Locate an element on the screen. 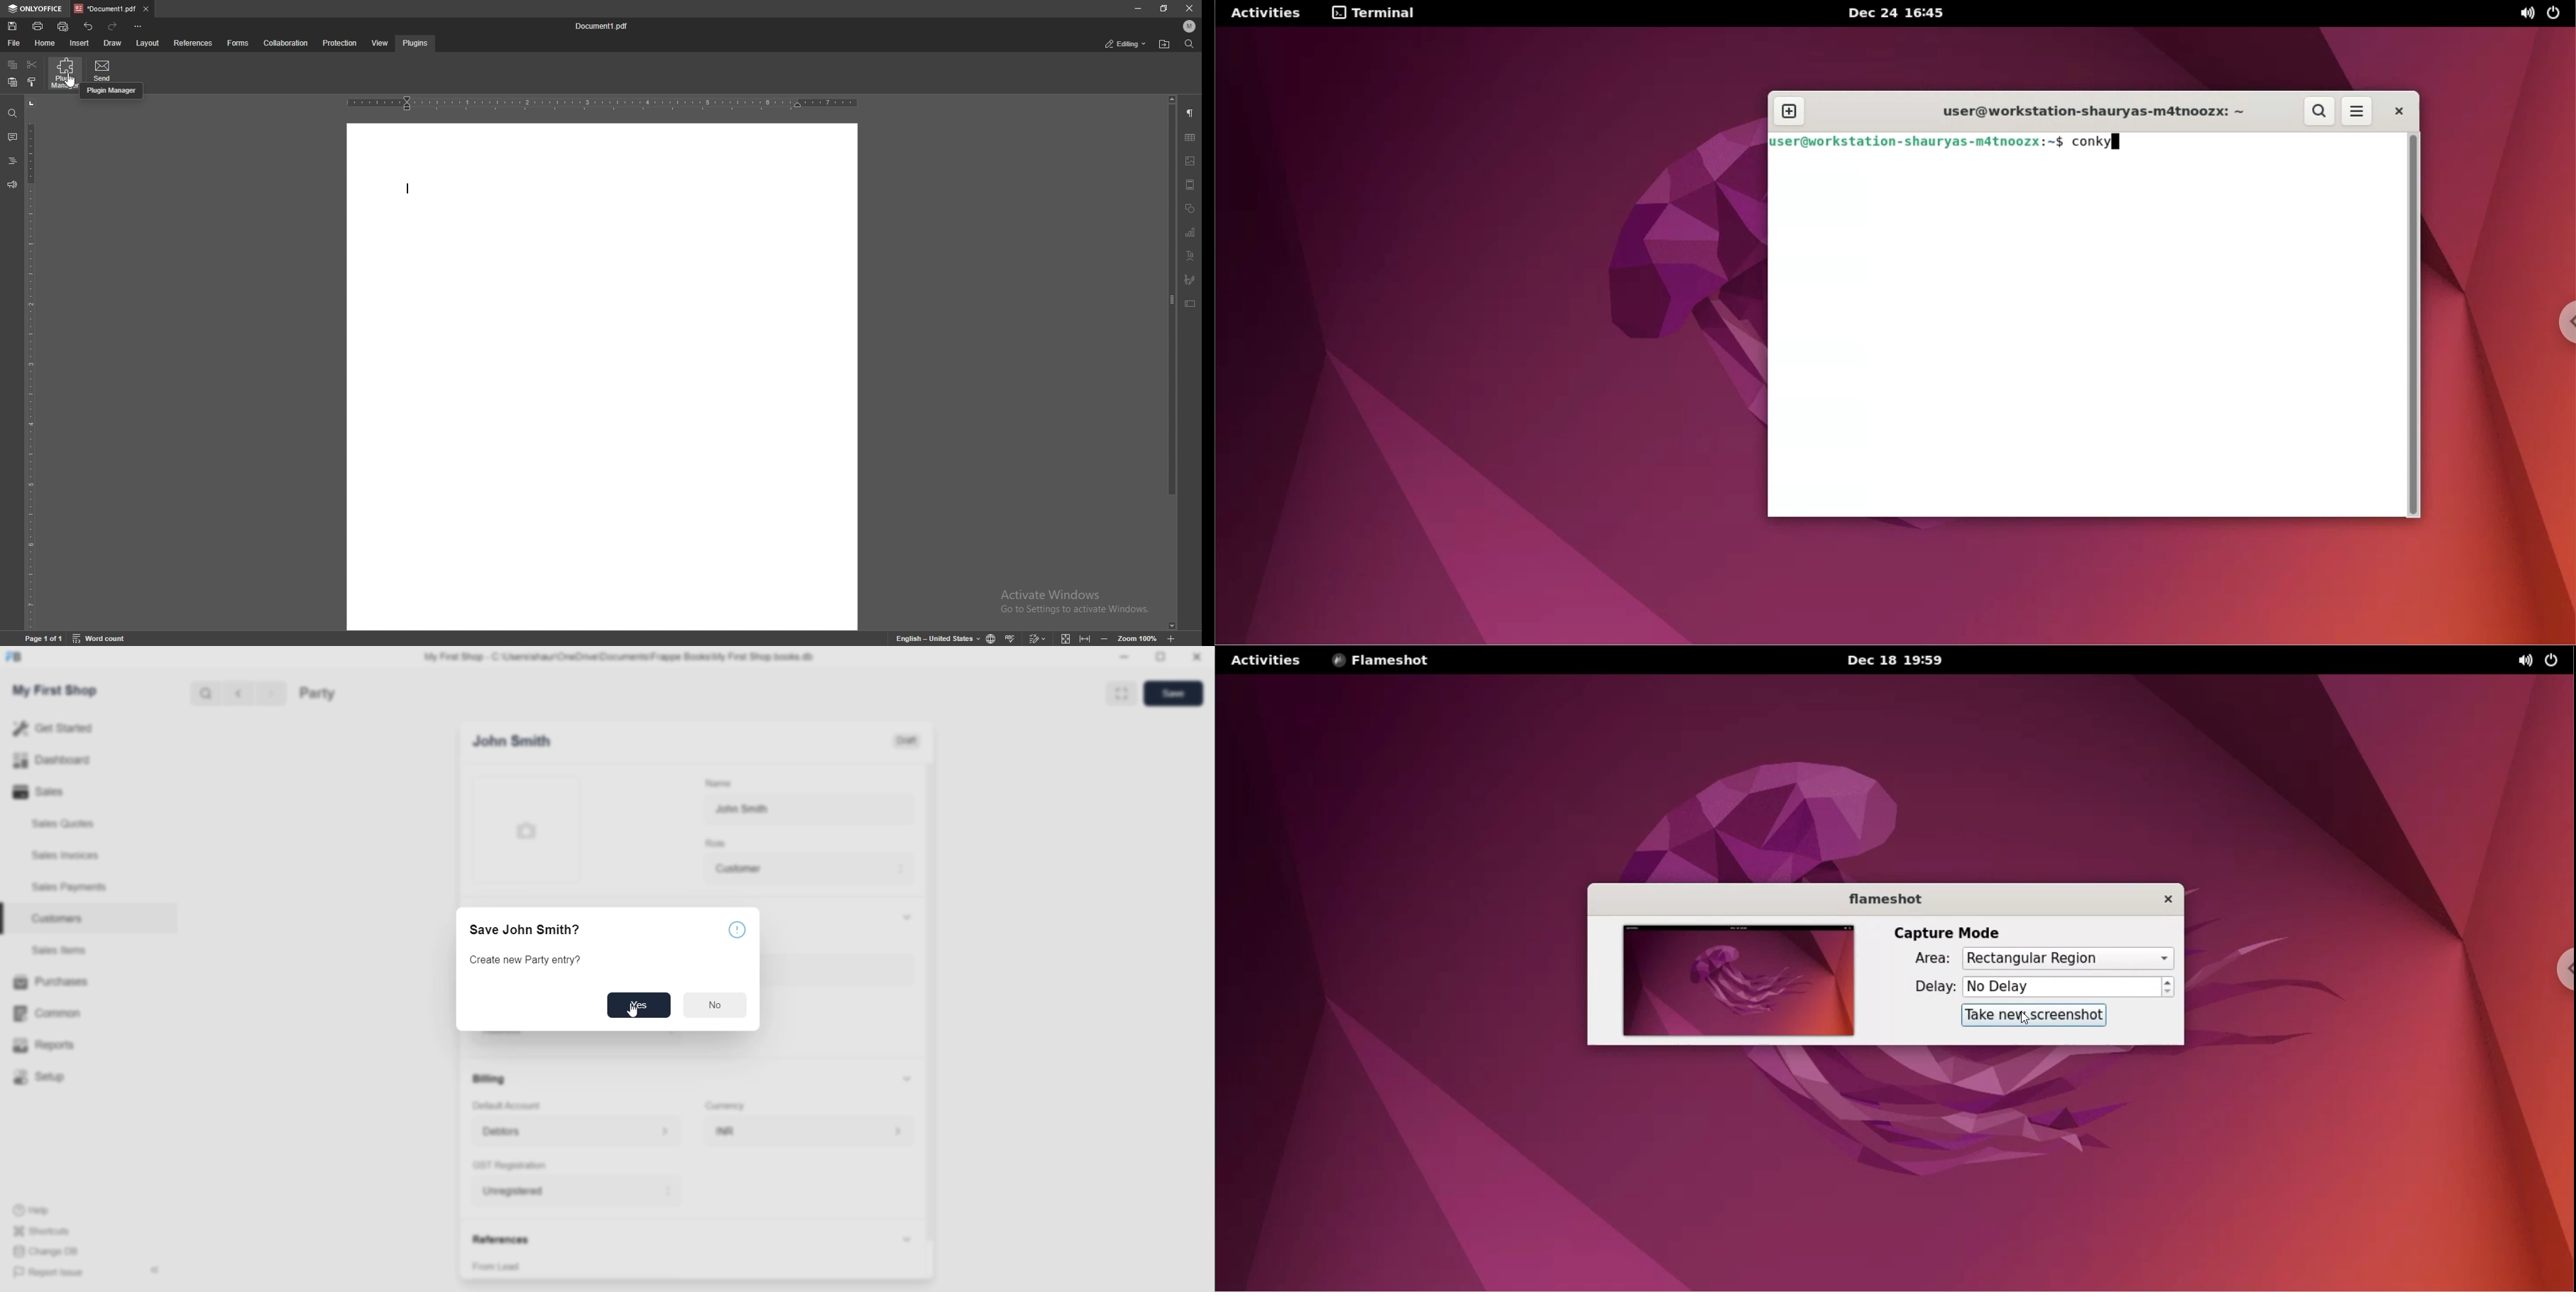  full screen is located at coordinates (1122, 694).